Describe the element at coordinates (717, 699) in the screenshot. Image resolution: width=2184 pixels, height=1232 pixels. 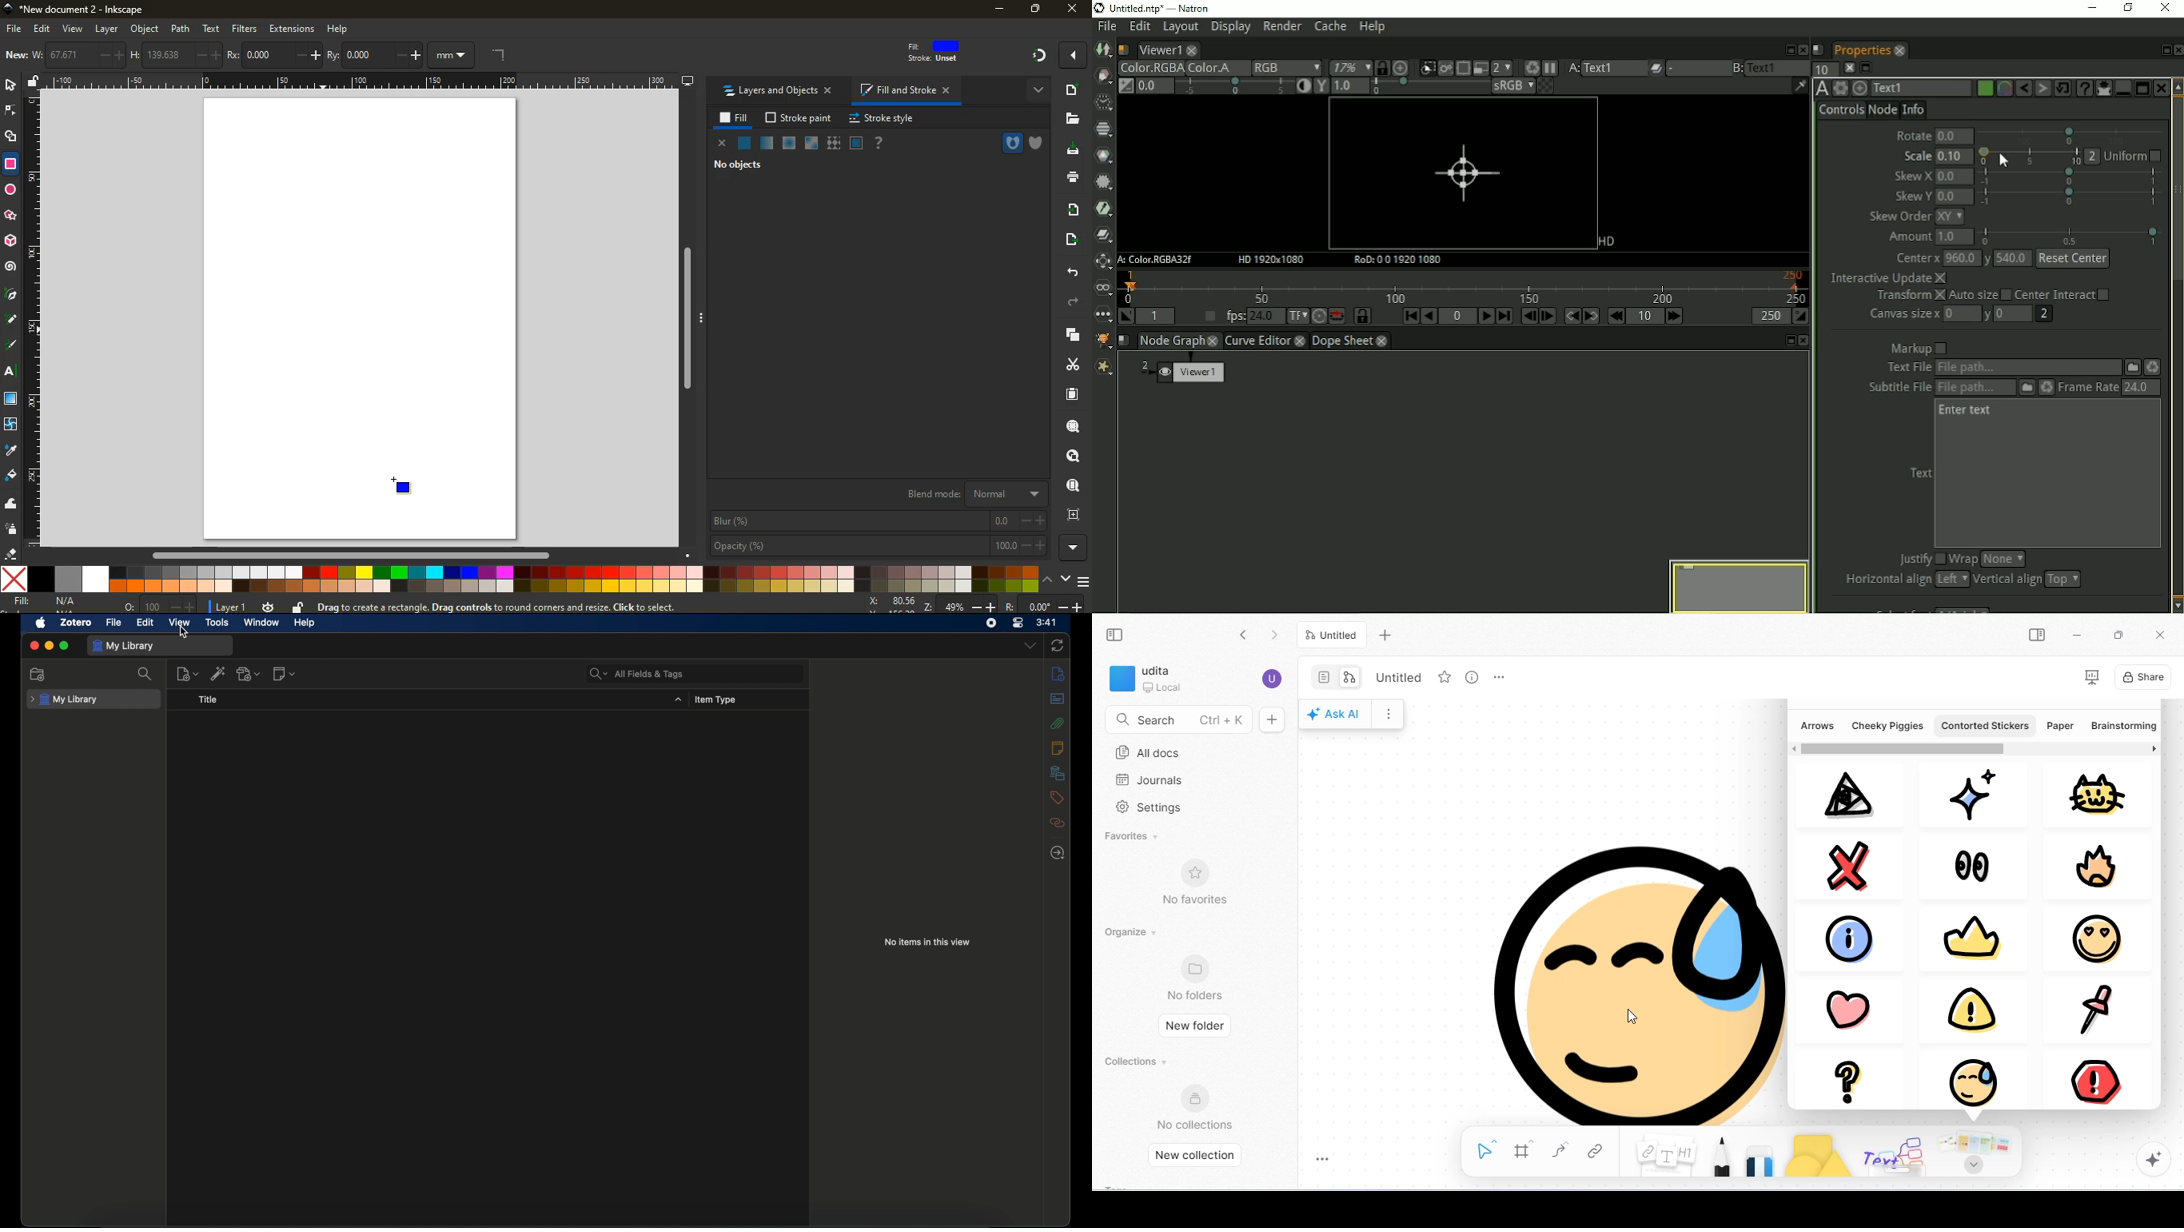
I see `item type` at that location.